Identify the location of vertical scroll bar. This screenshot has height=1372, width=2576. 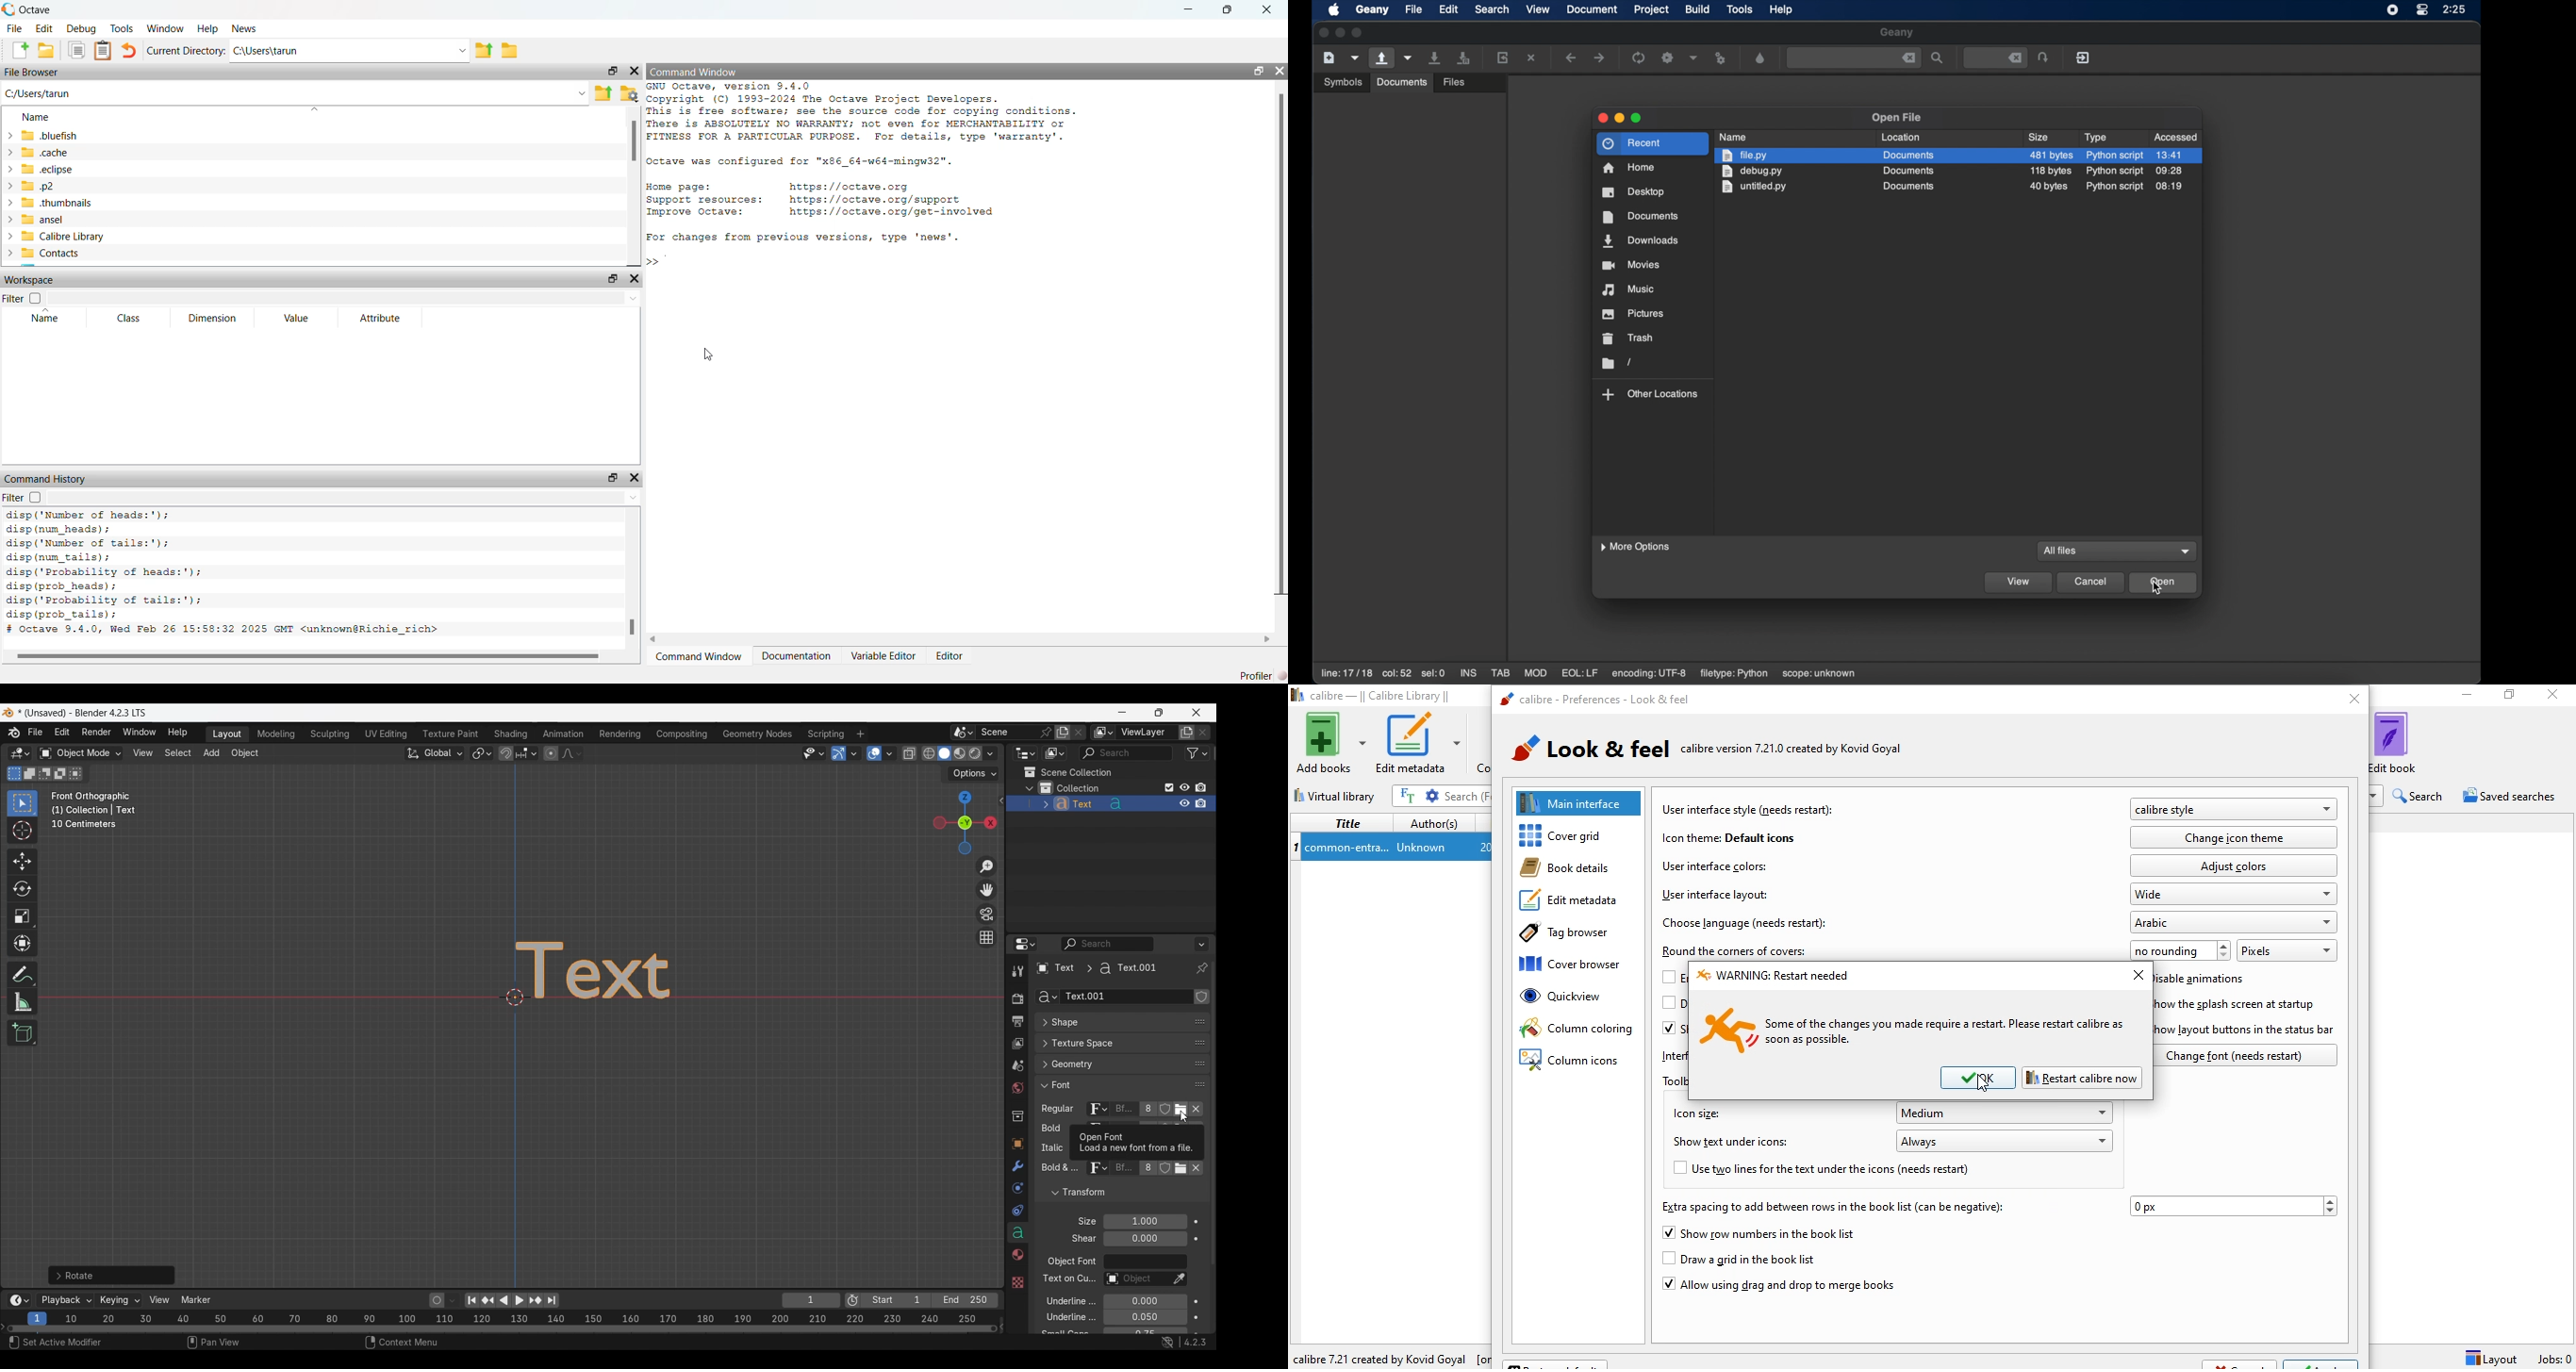
(1281, 352).